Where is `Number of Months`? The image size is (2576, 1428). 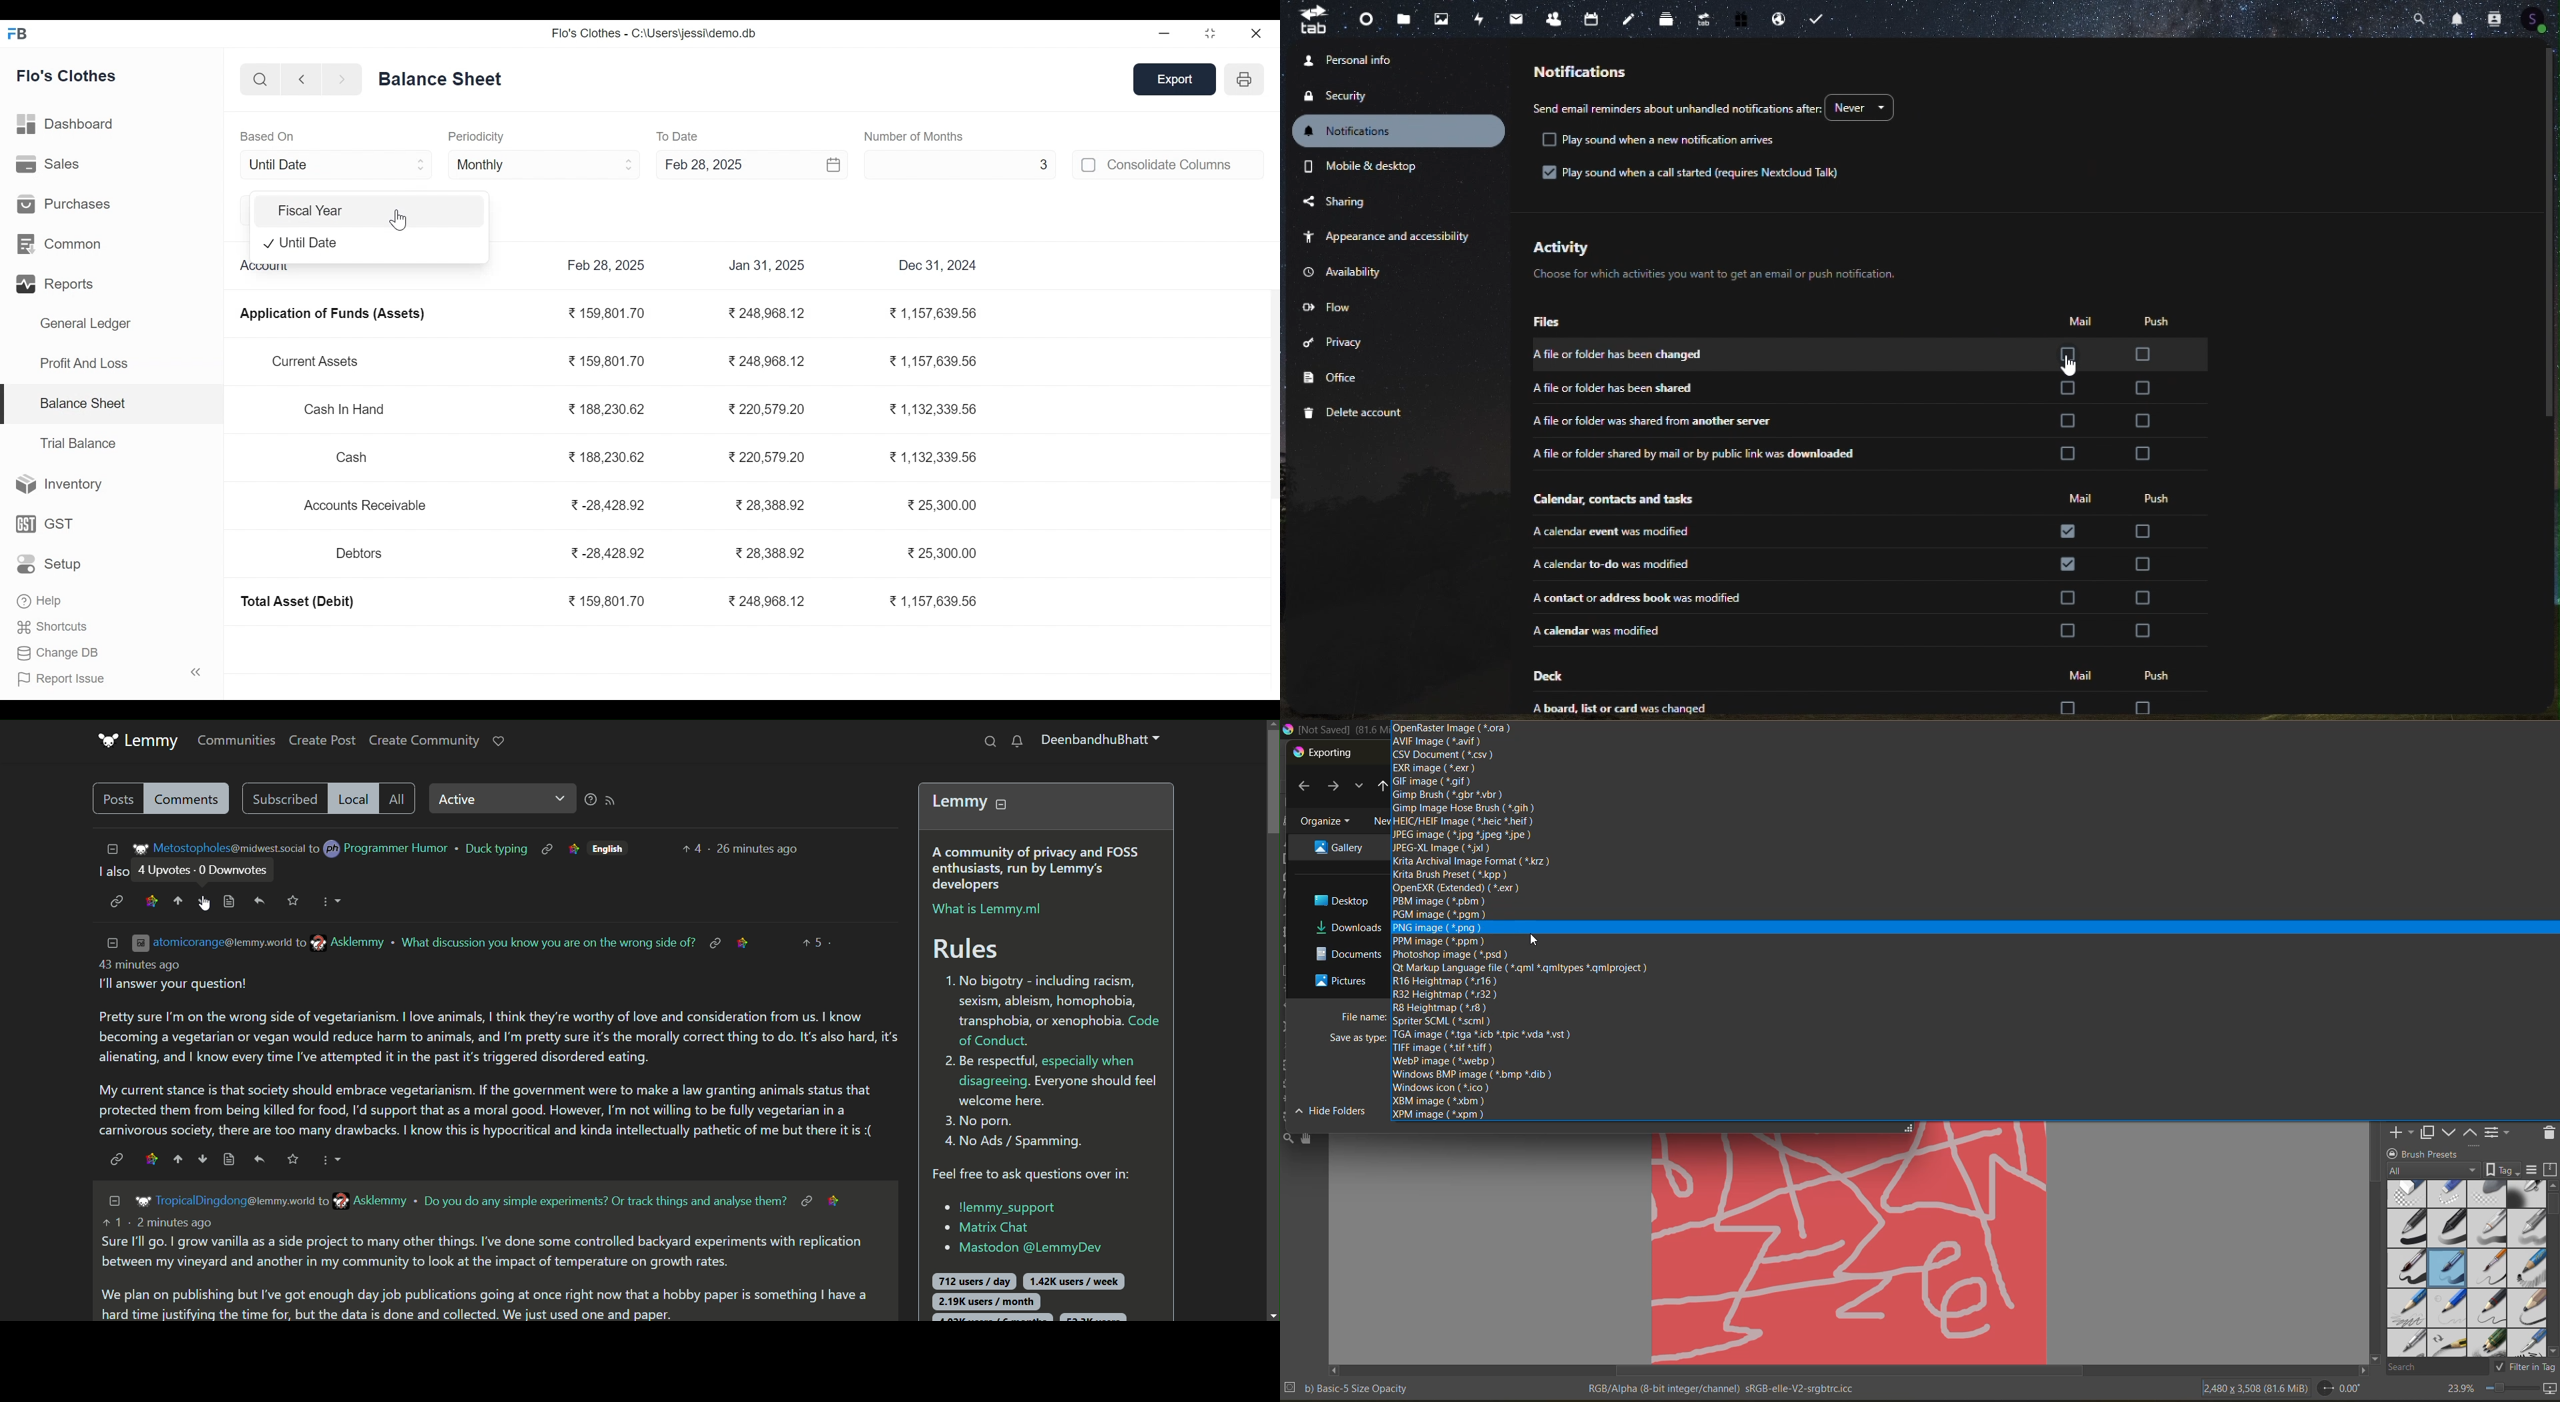
Number of Months is located at coordinates (913, 136).